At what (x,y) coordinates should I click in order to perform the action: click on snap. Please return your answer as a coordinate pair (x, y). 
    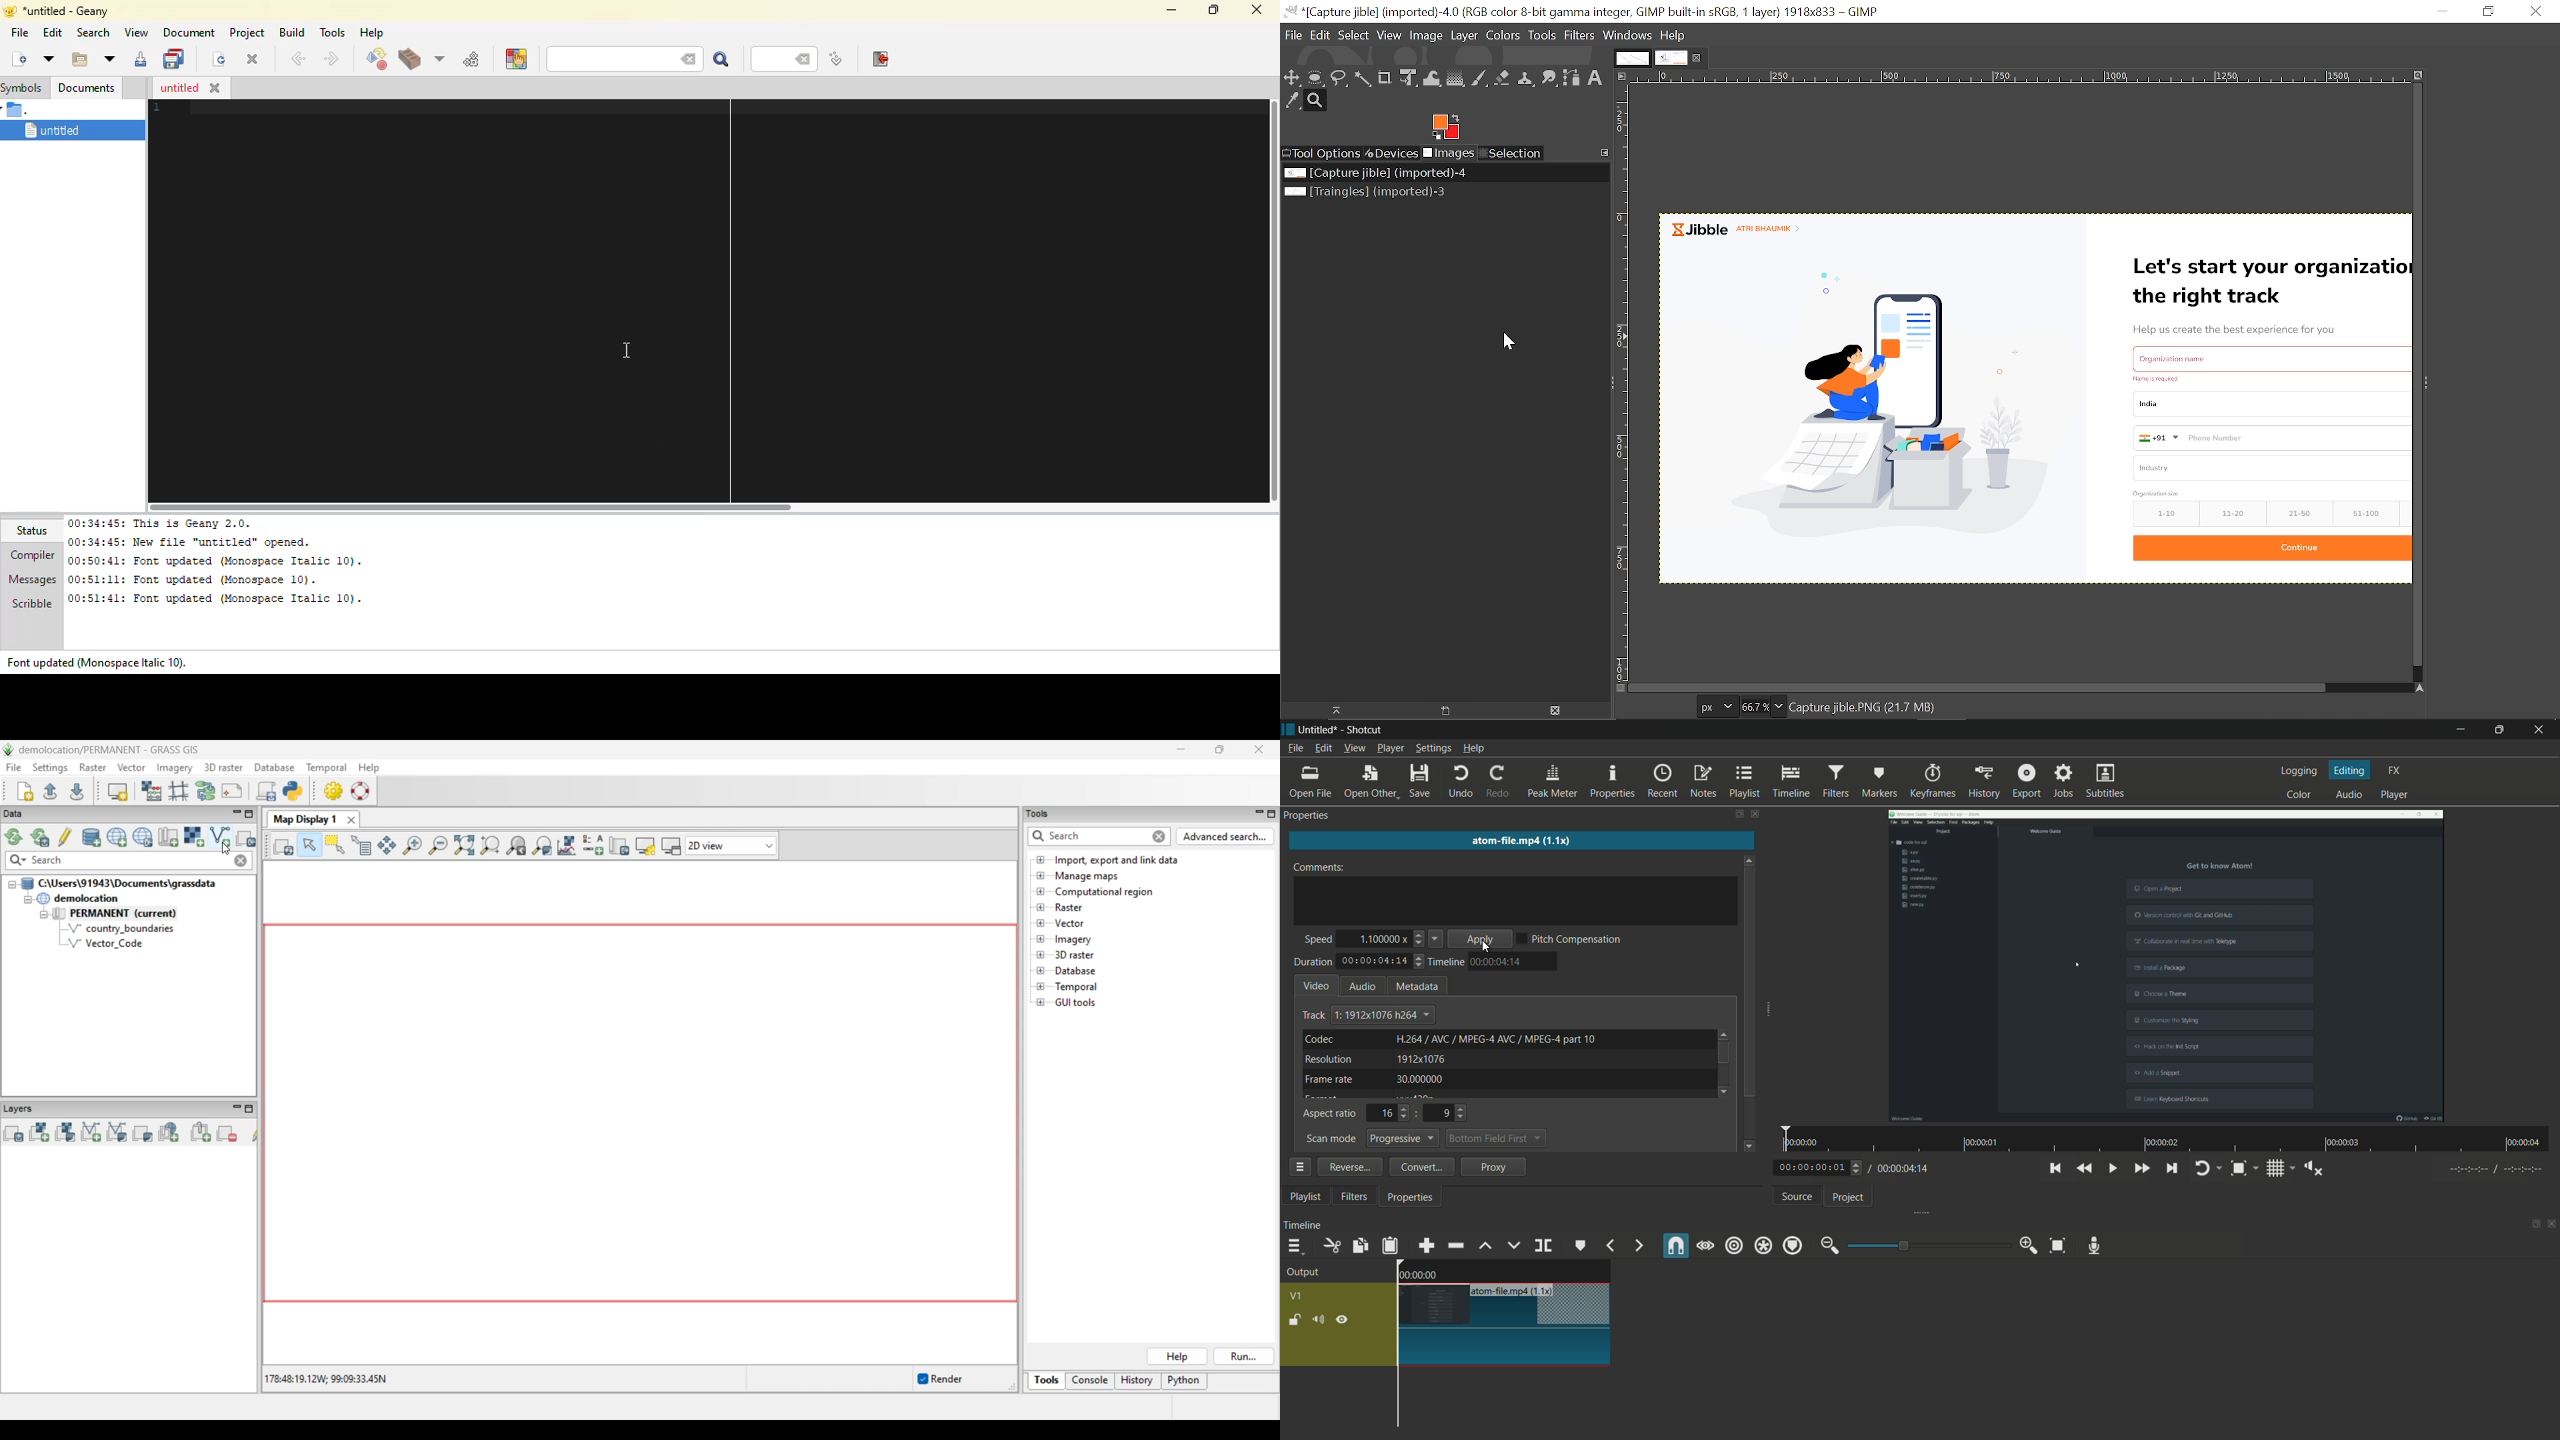
    Looking at the image, I should click on (1673, 1245).